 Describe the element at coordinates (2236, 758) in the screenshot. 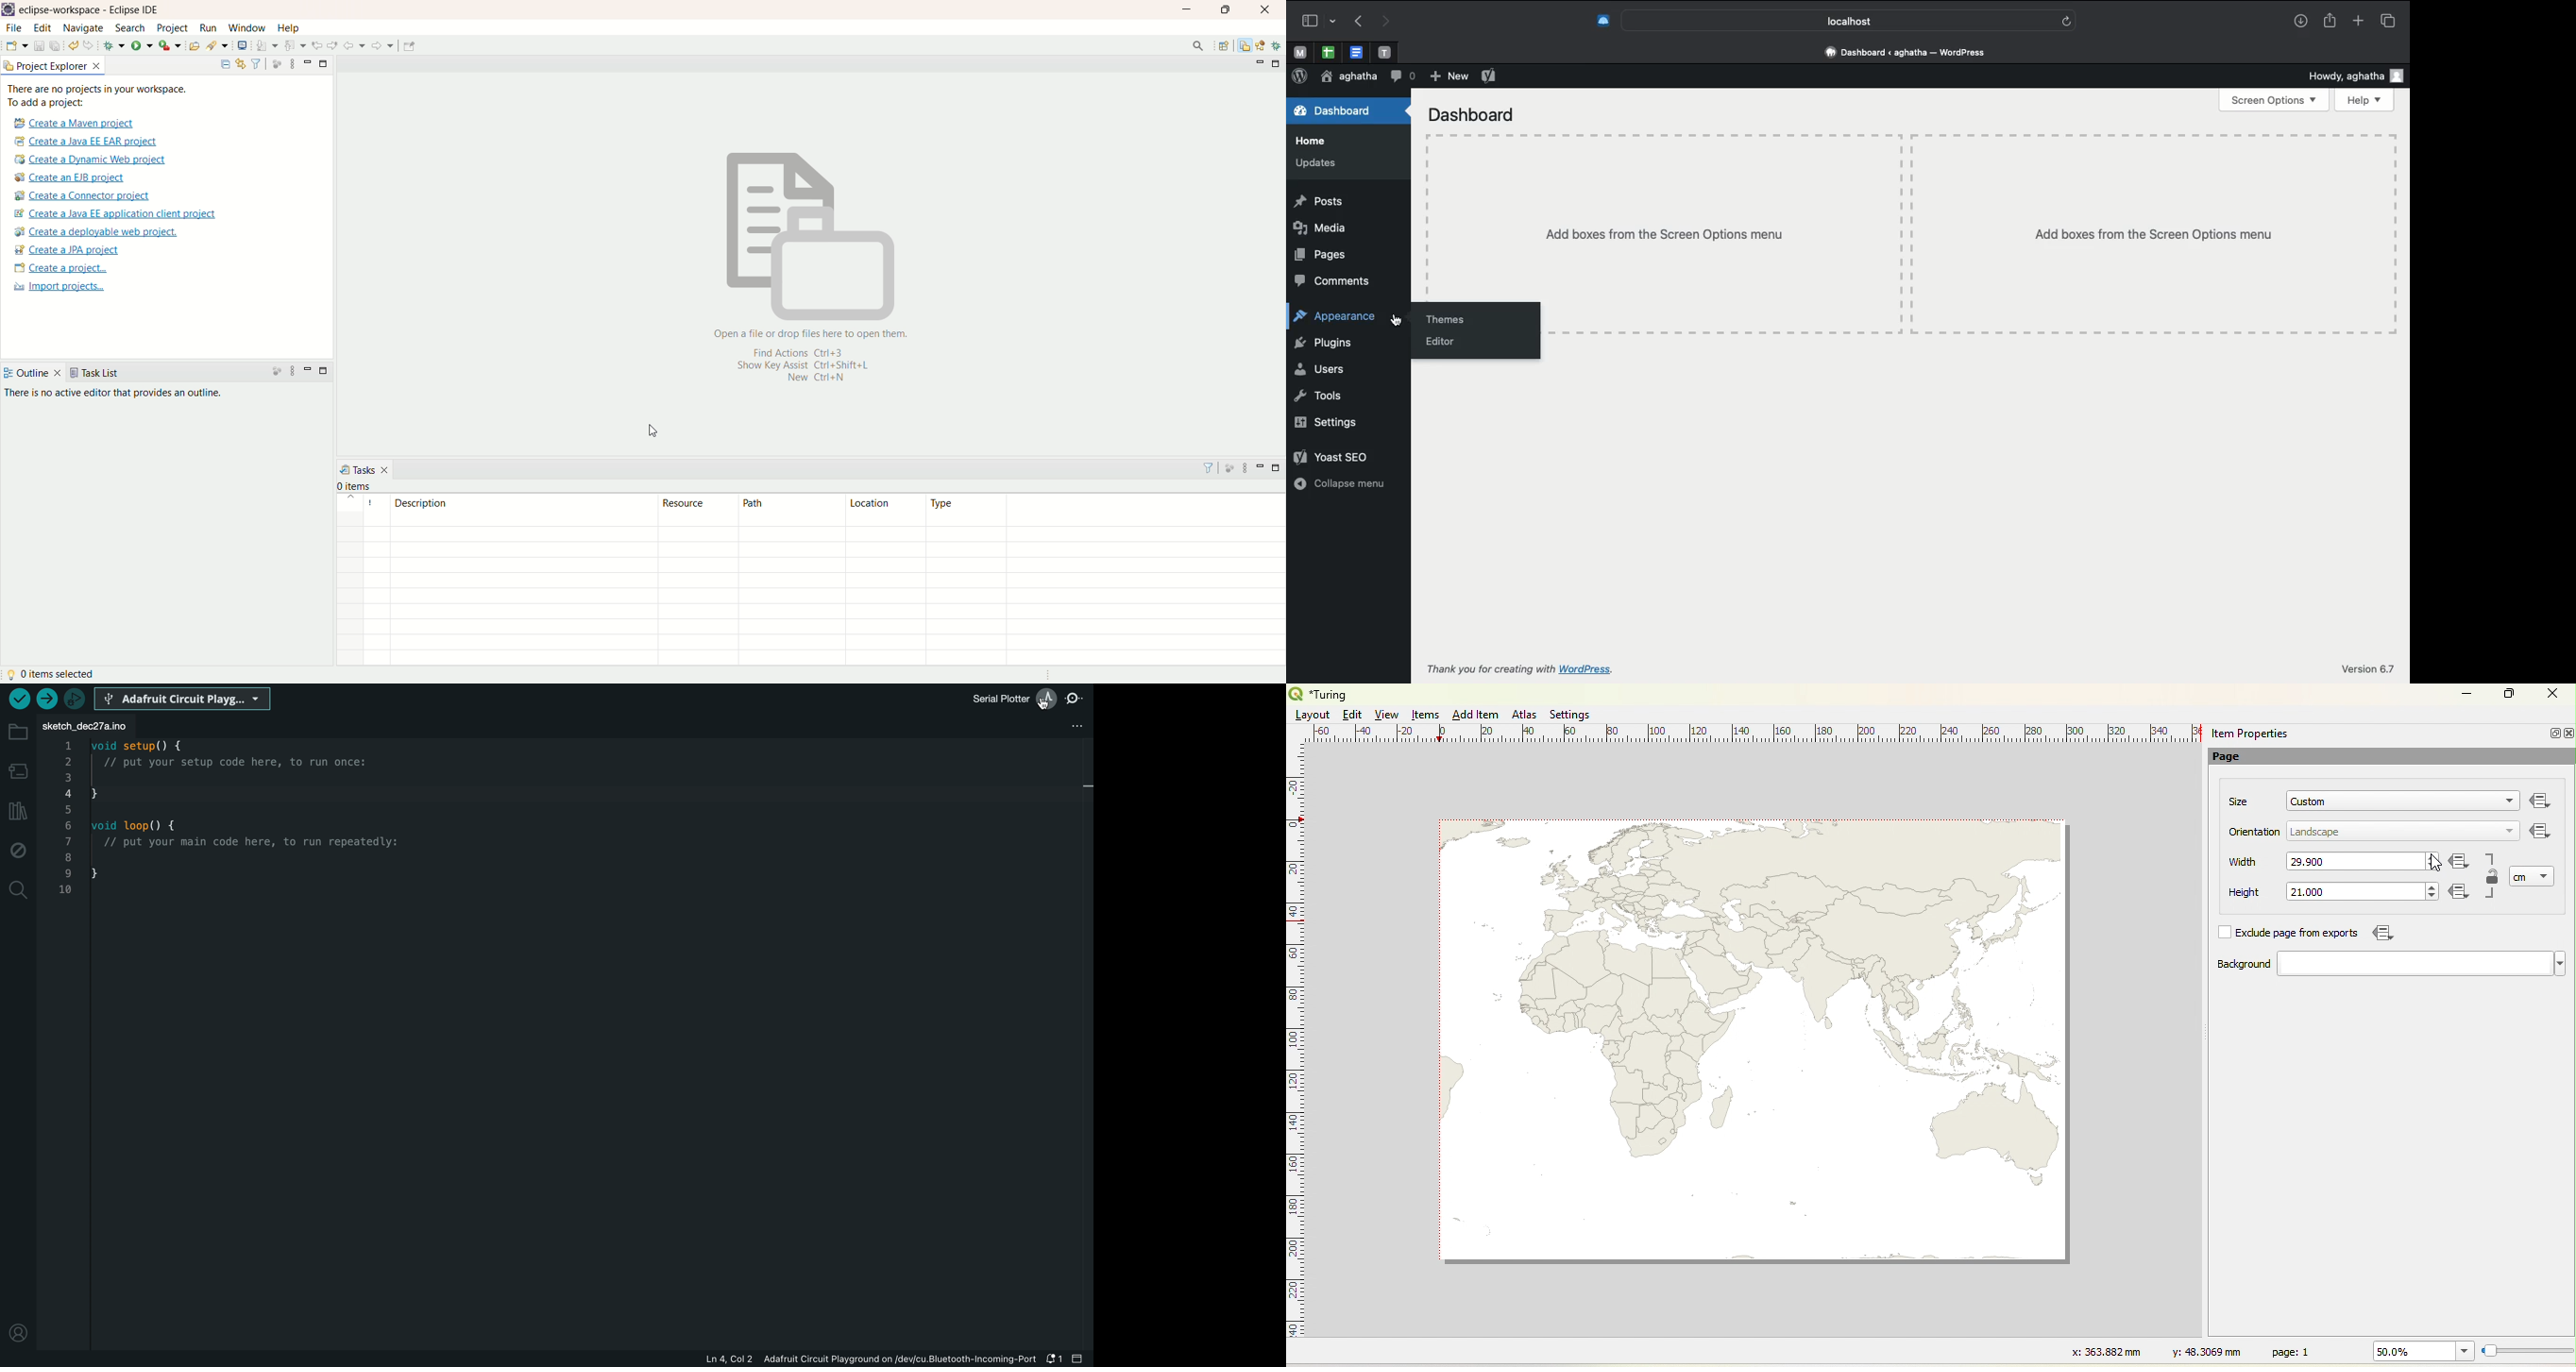

I see `Page` at that location.